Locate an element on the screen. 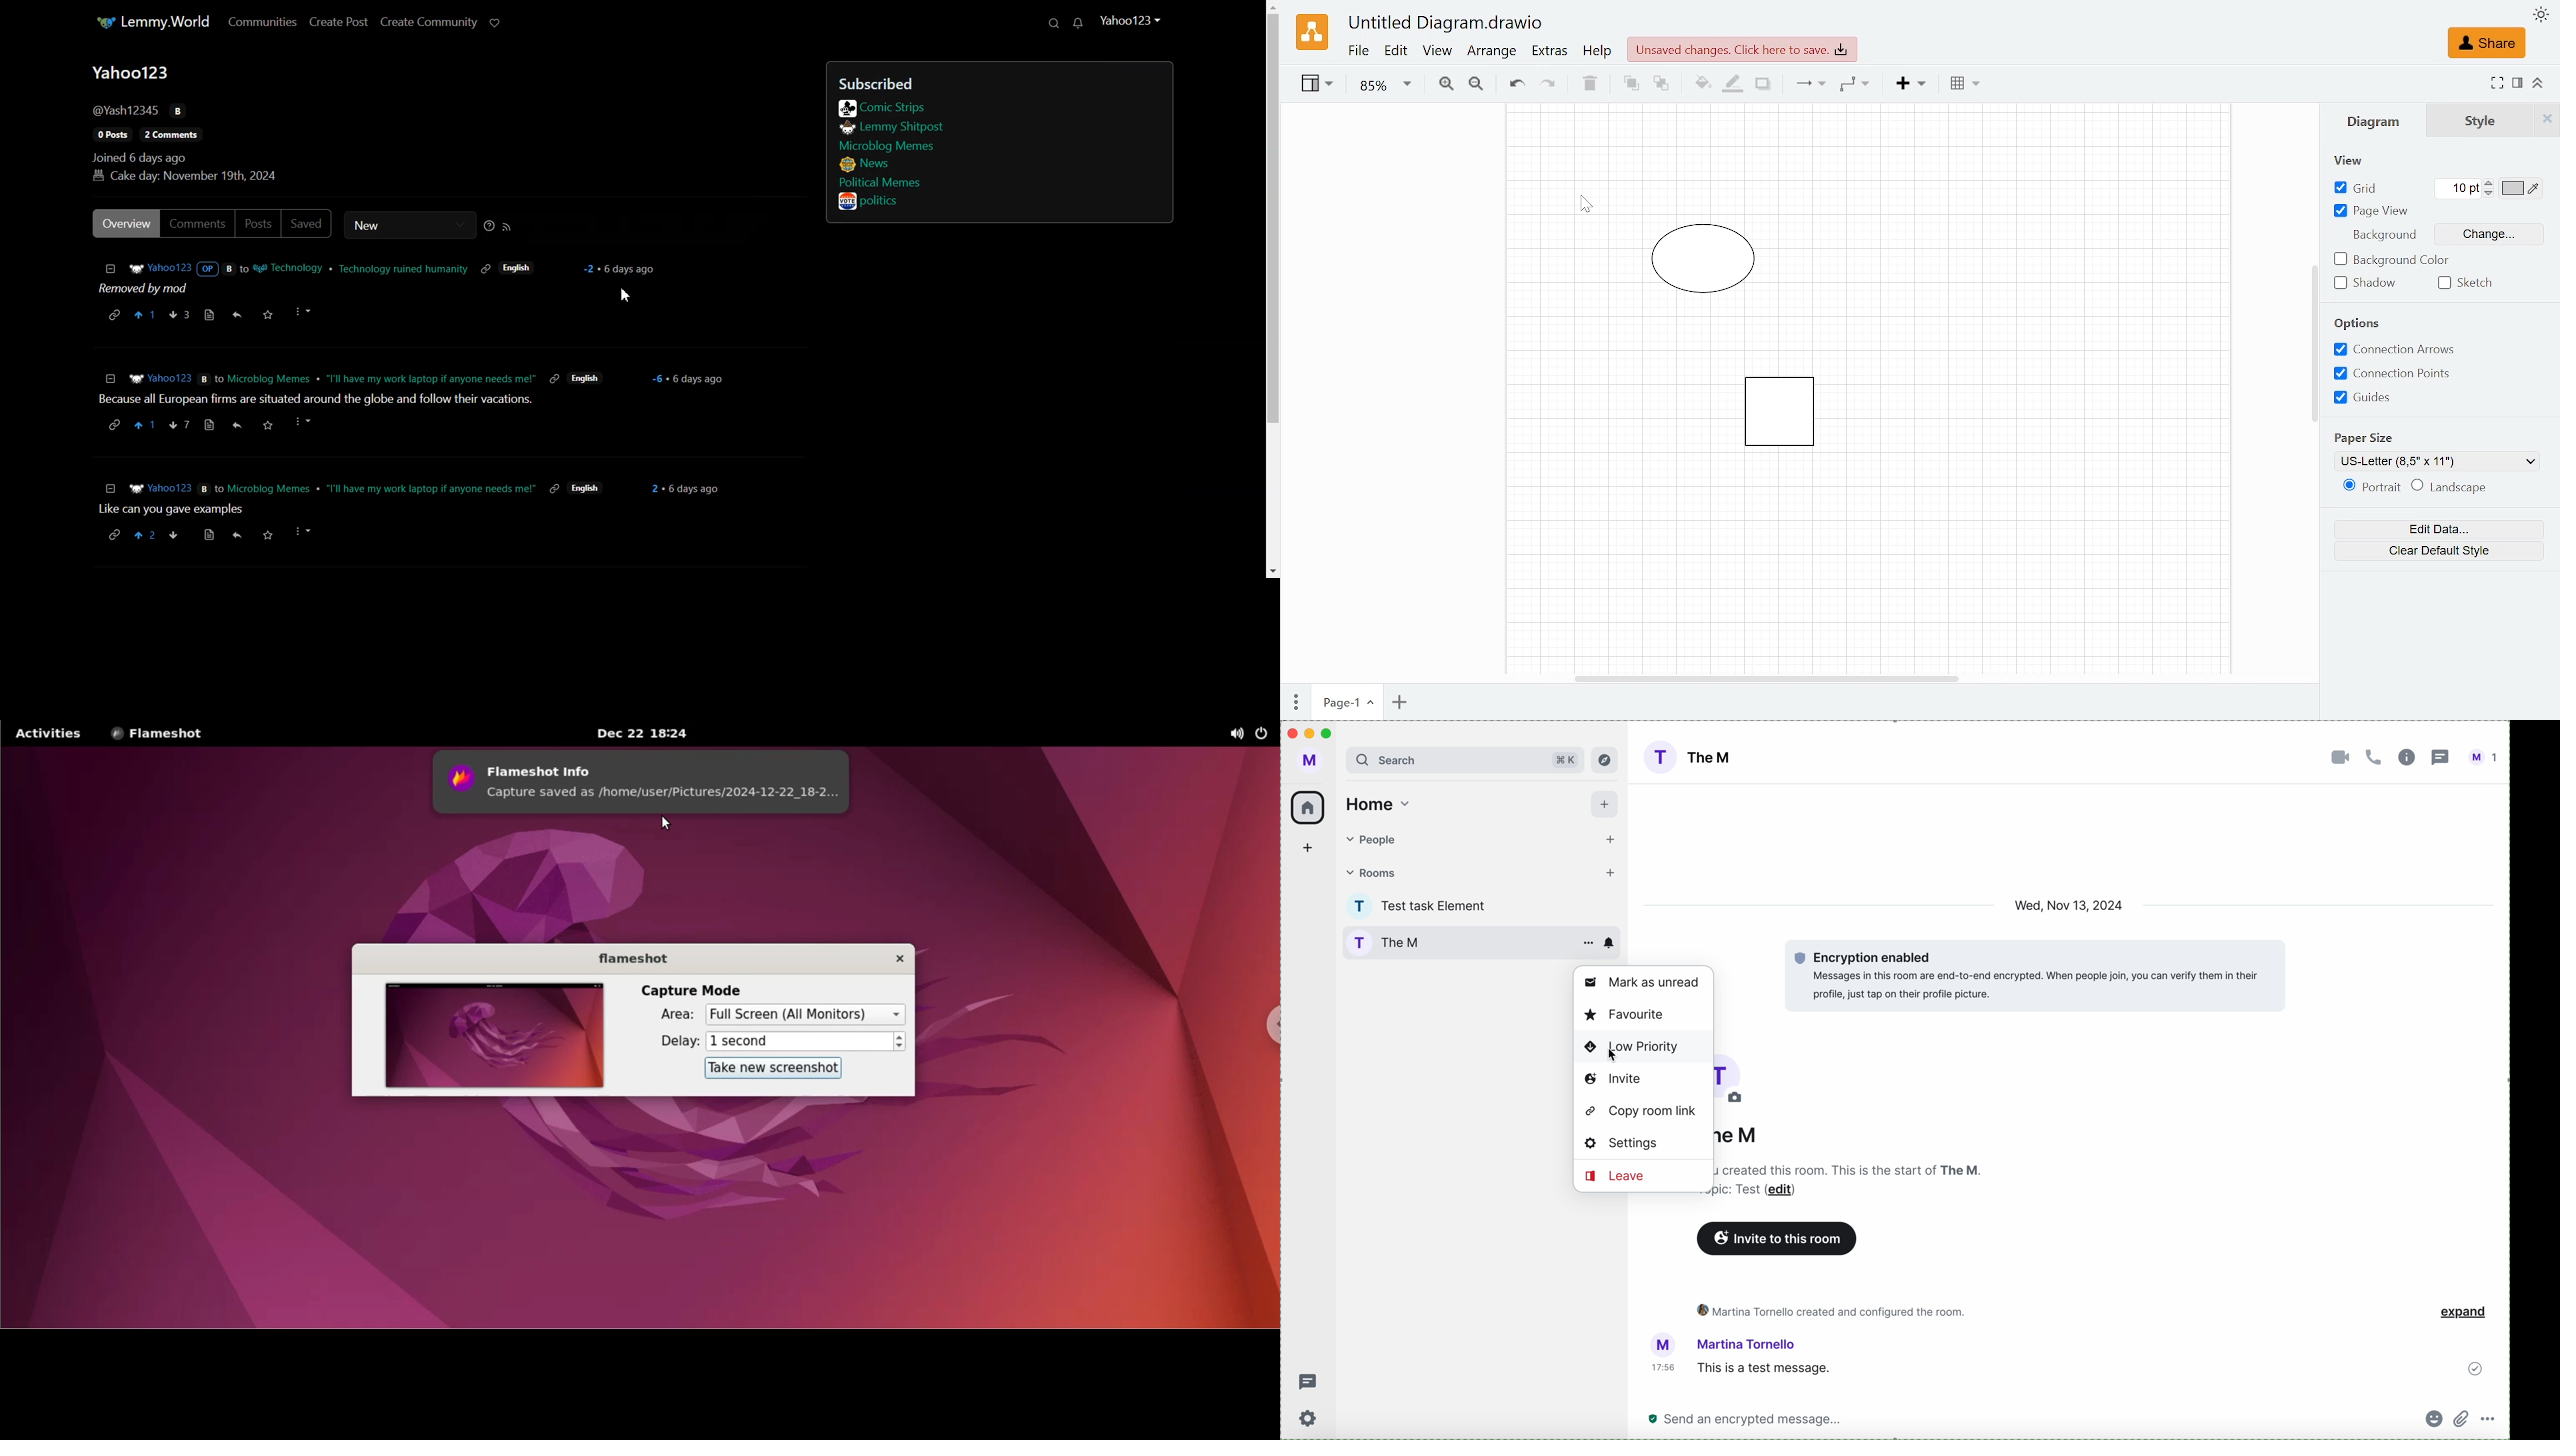 The image size is (2576, 1456). Zoom out is located at coordinates (1476, 85).